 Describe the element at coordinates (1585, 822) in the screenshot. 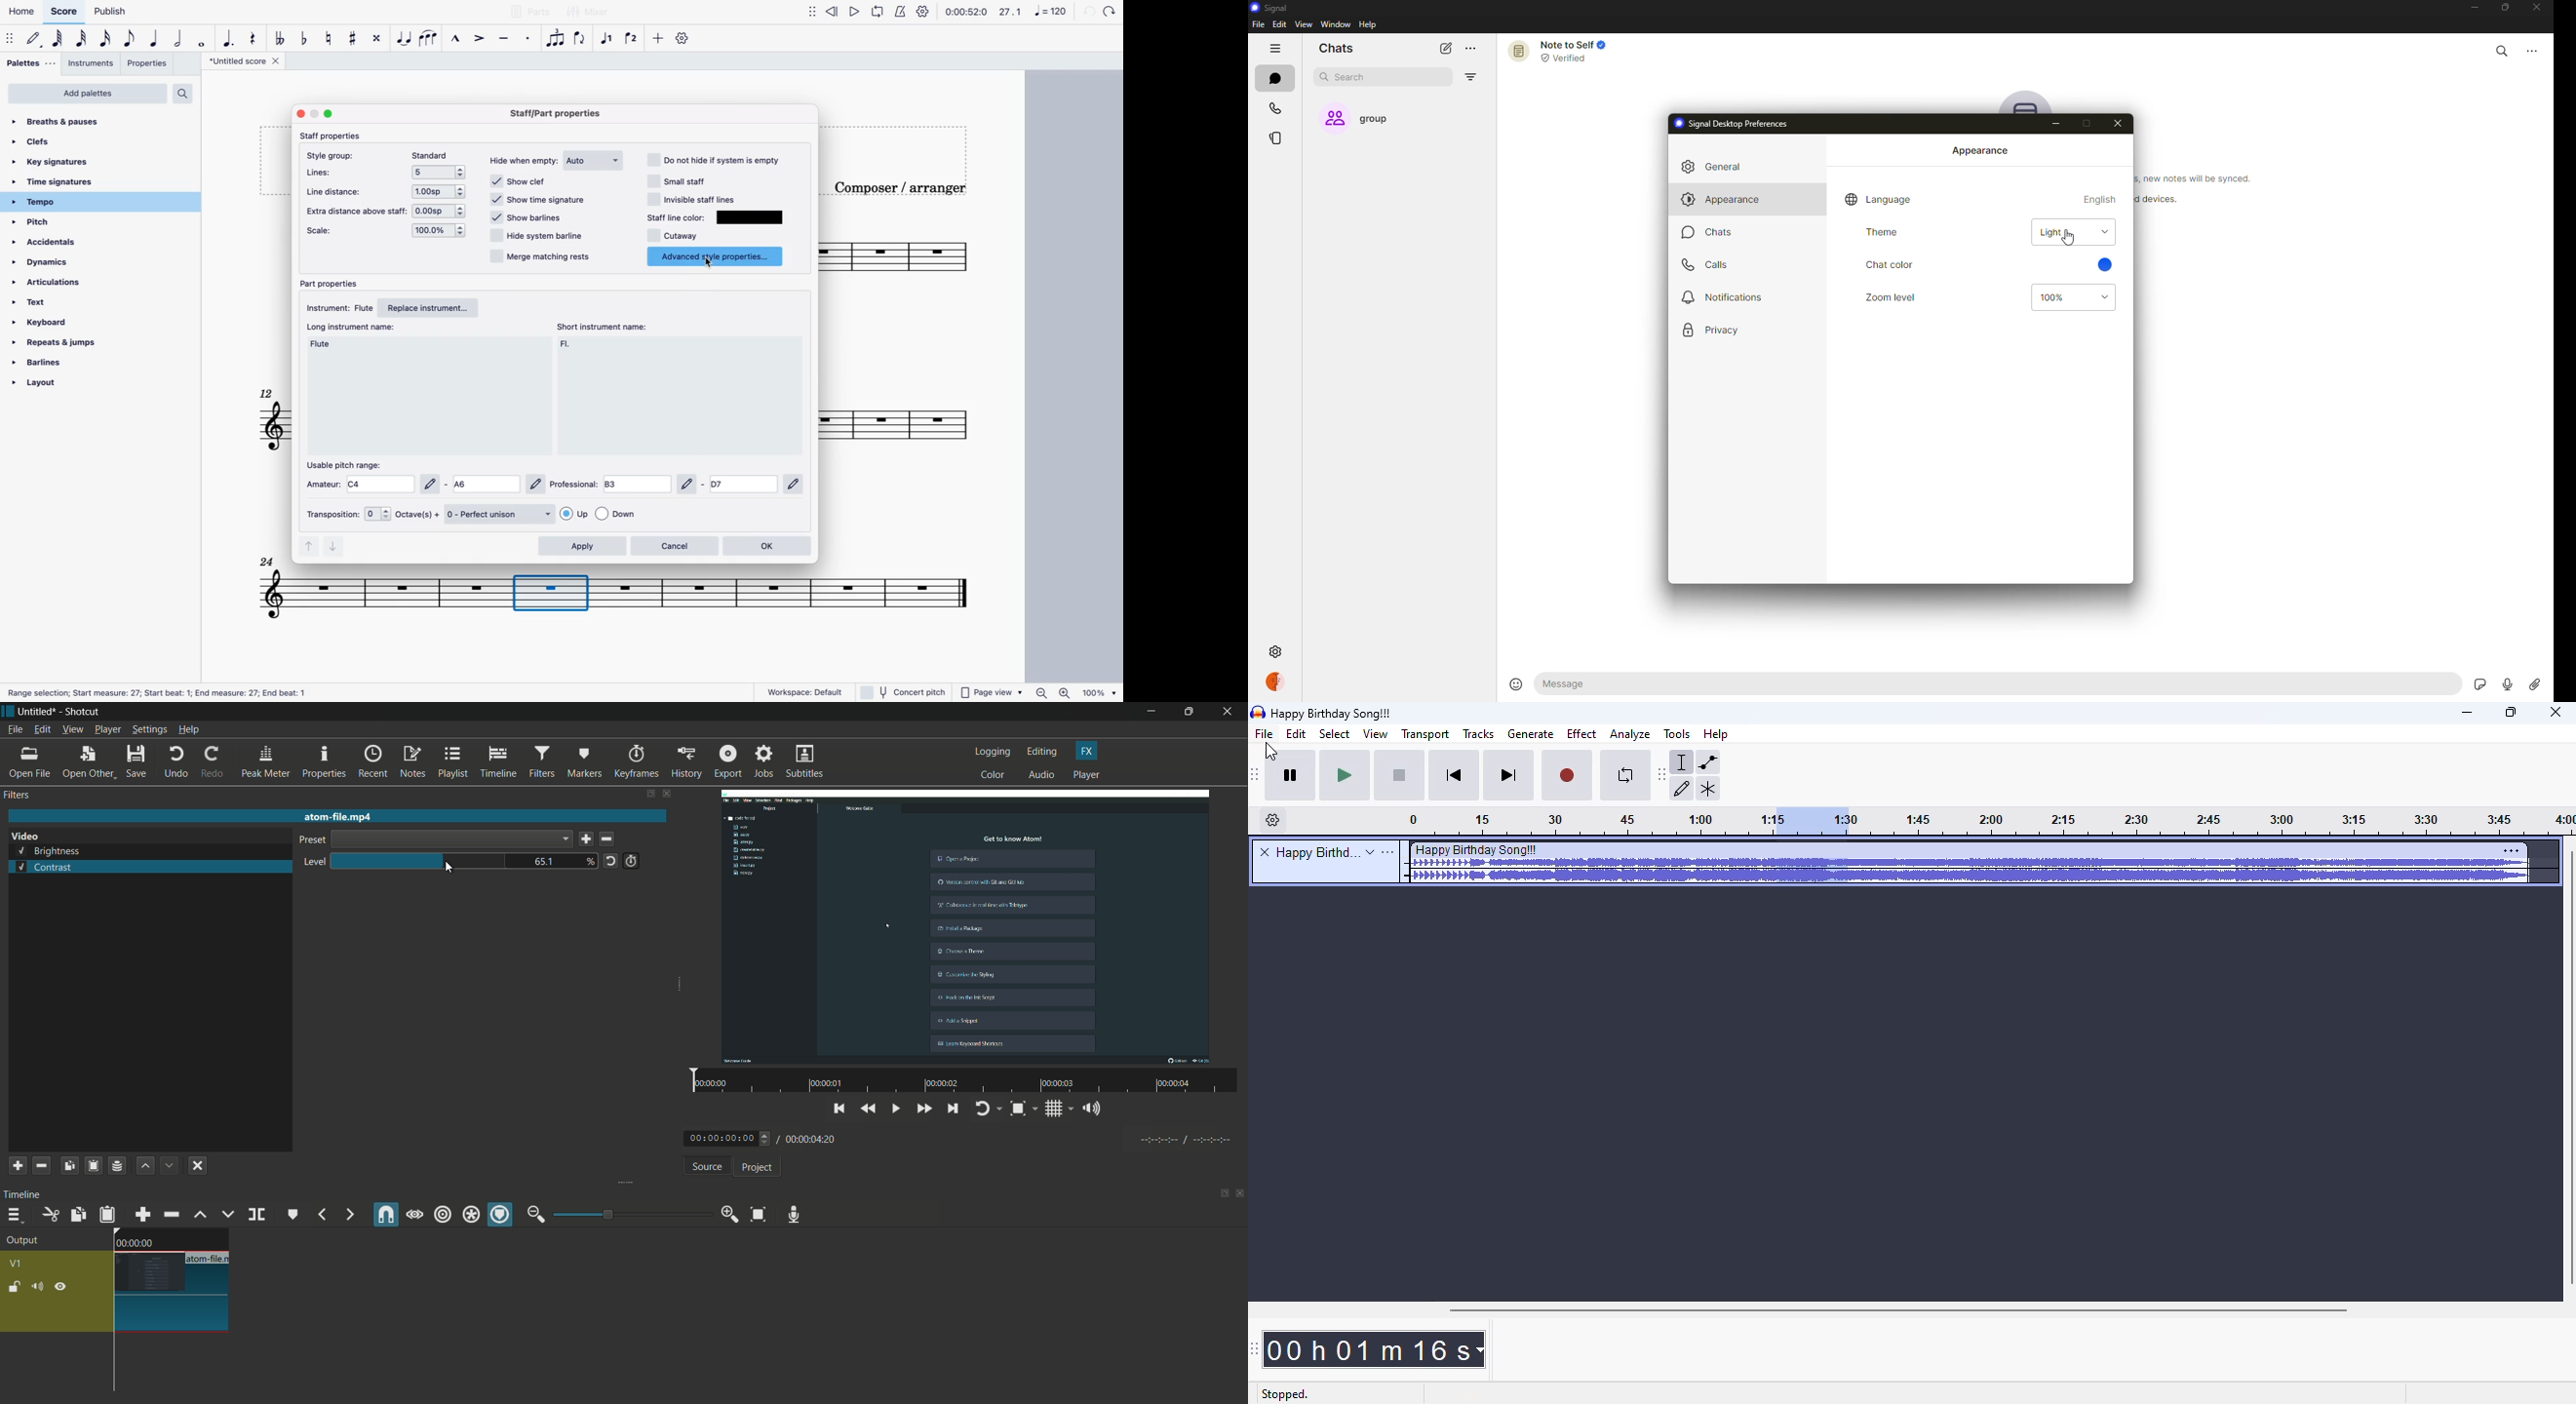

I see `Timeline` at that location.